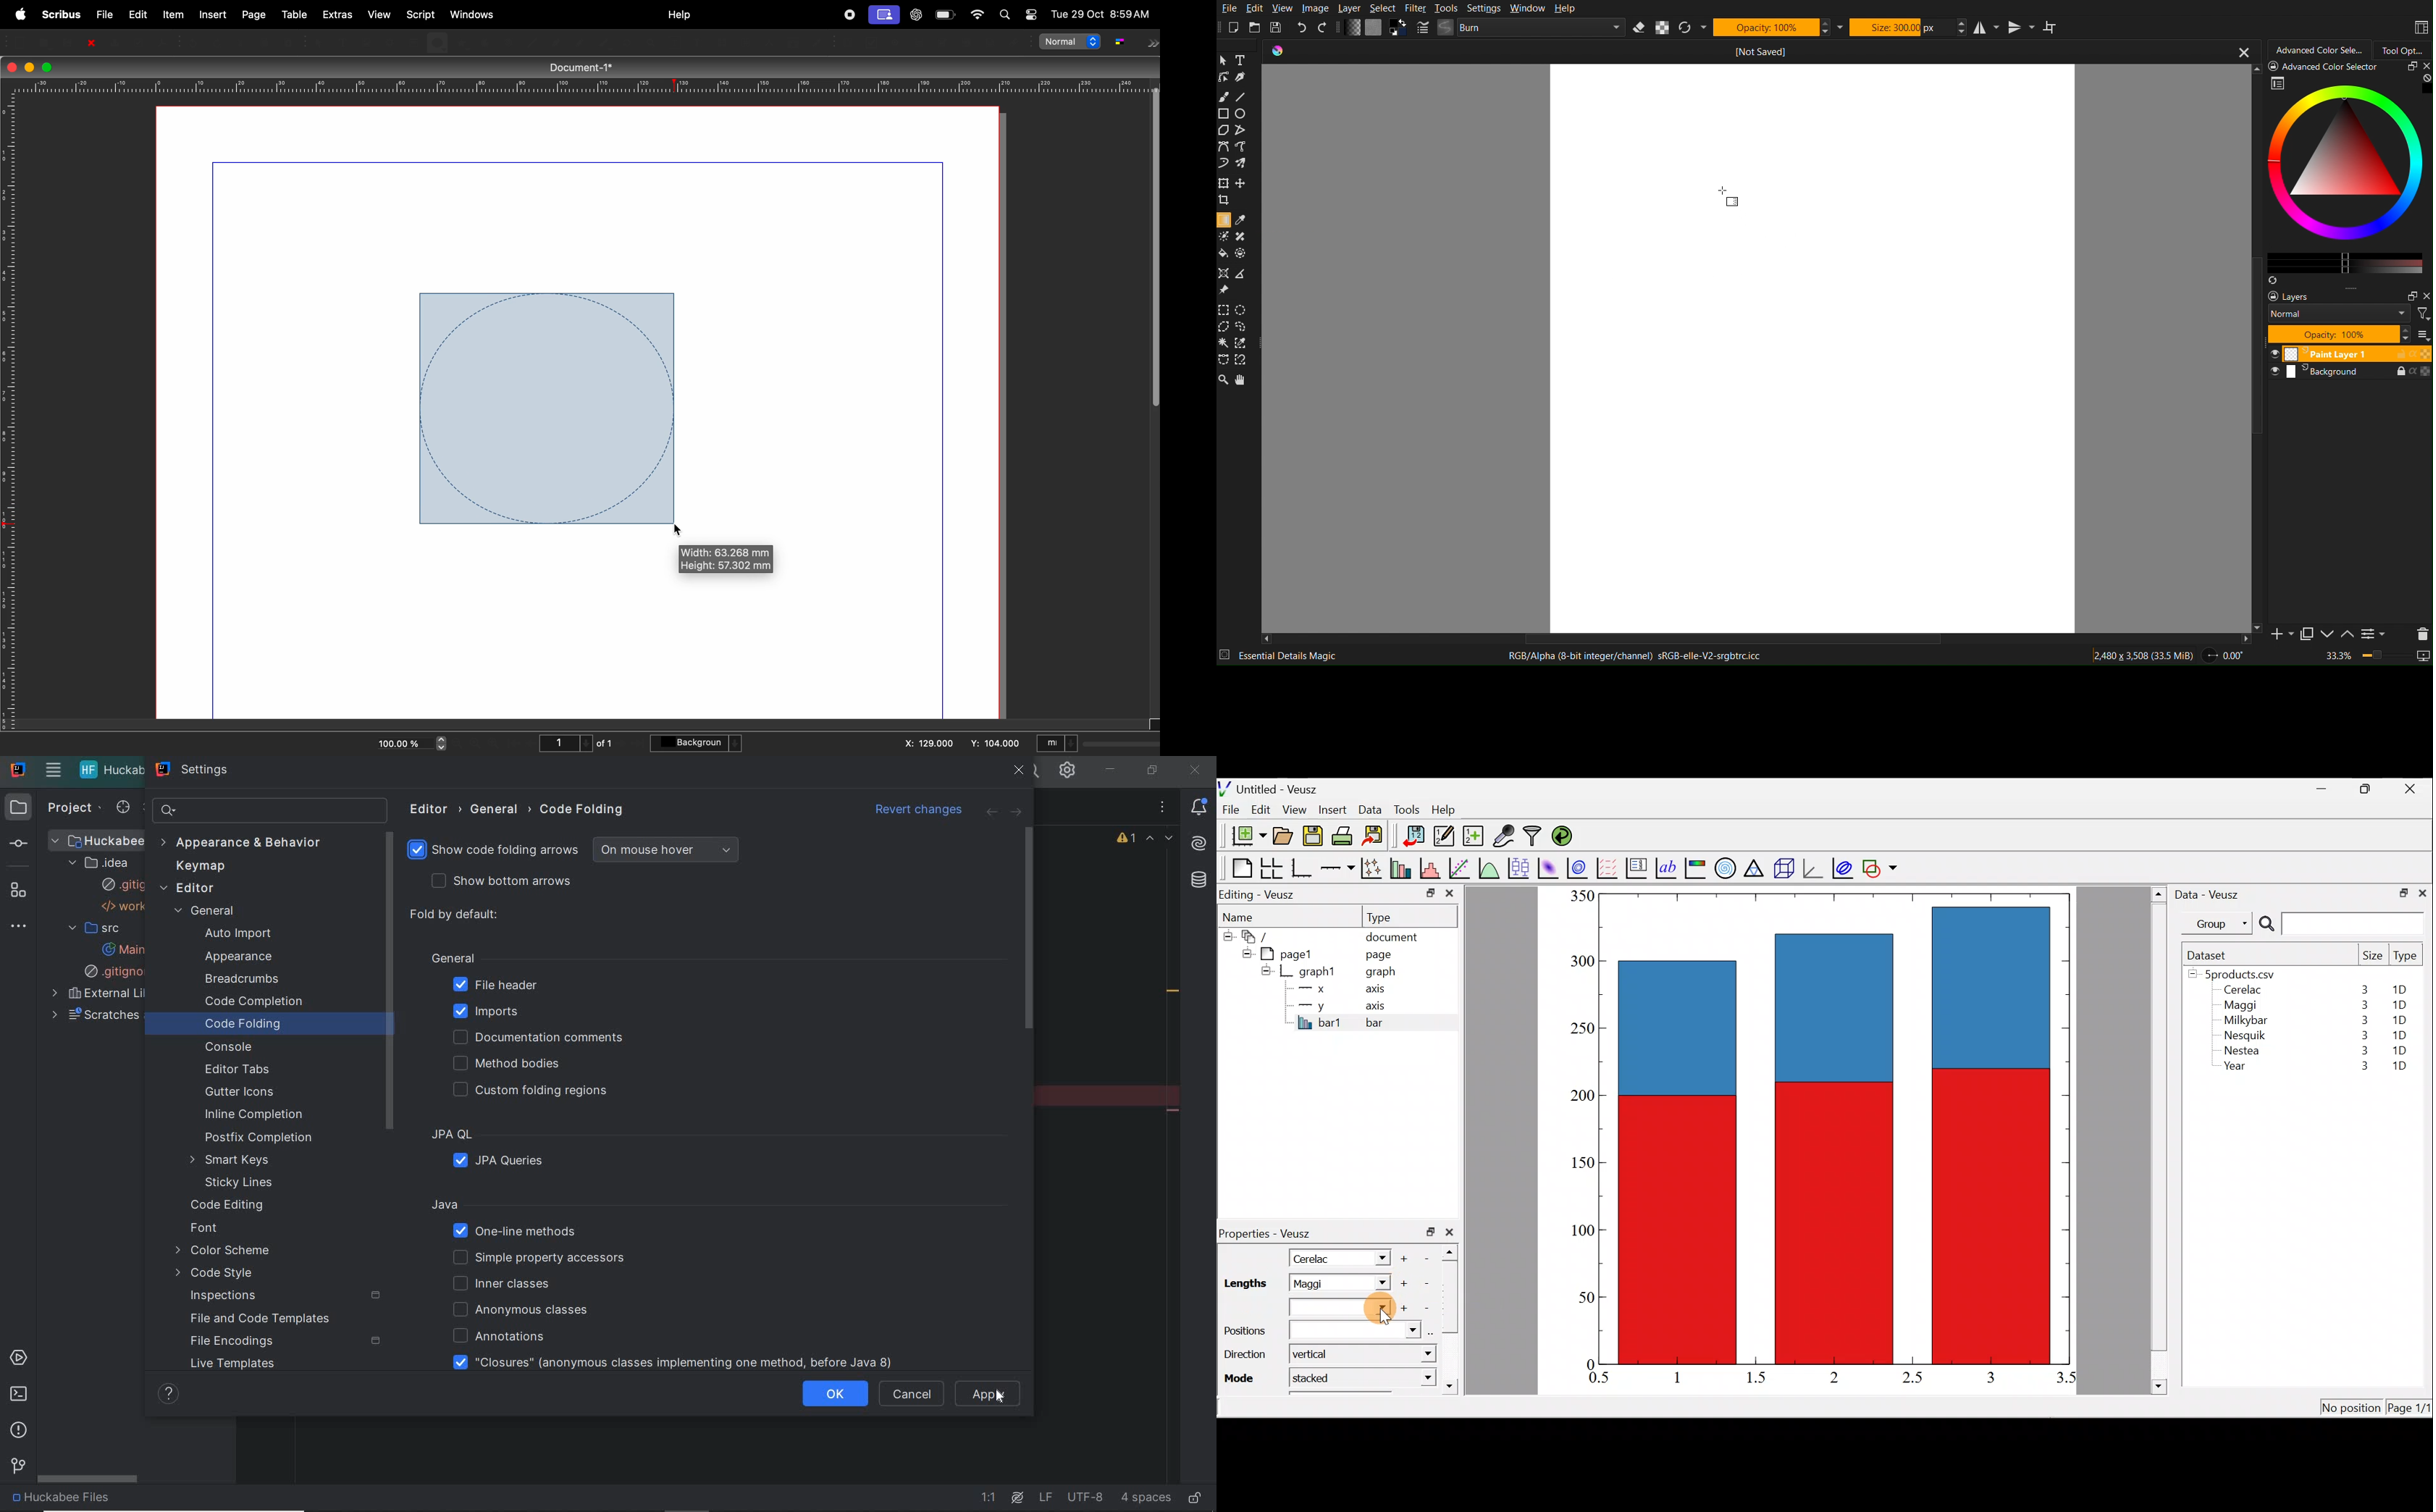  Describe the element at coordinates (493, 985) in the screenshot. I see `file header` at that location.